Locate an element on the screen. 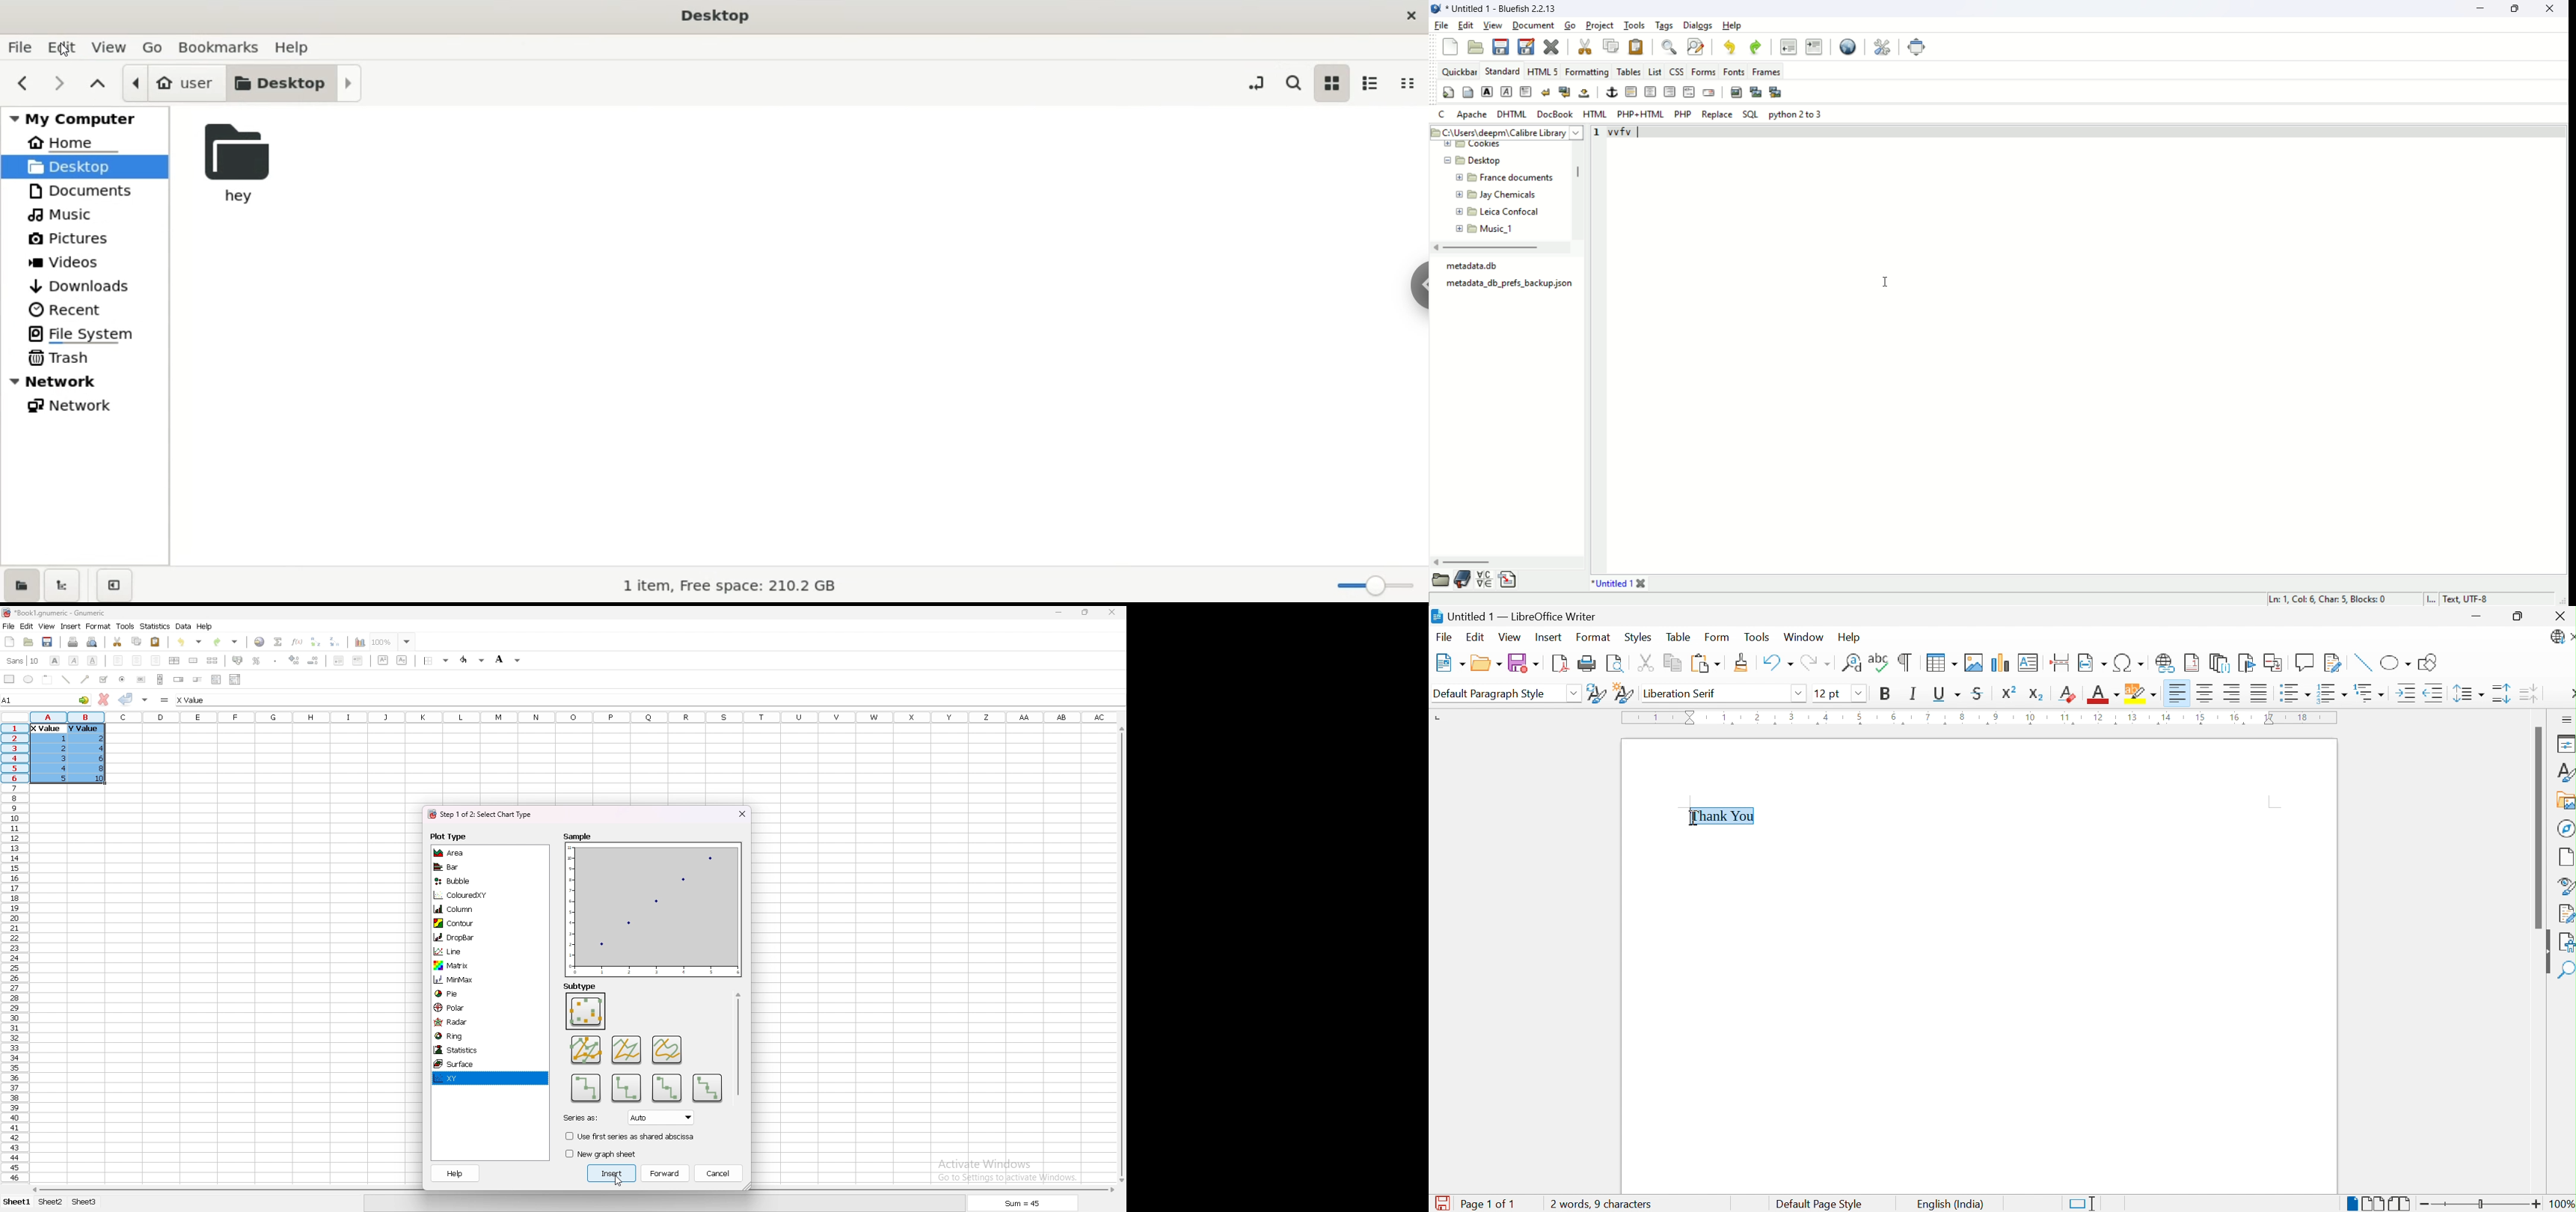  Untitled 1 - LibreOffice Writer  is located at coordinates (1516, 616).